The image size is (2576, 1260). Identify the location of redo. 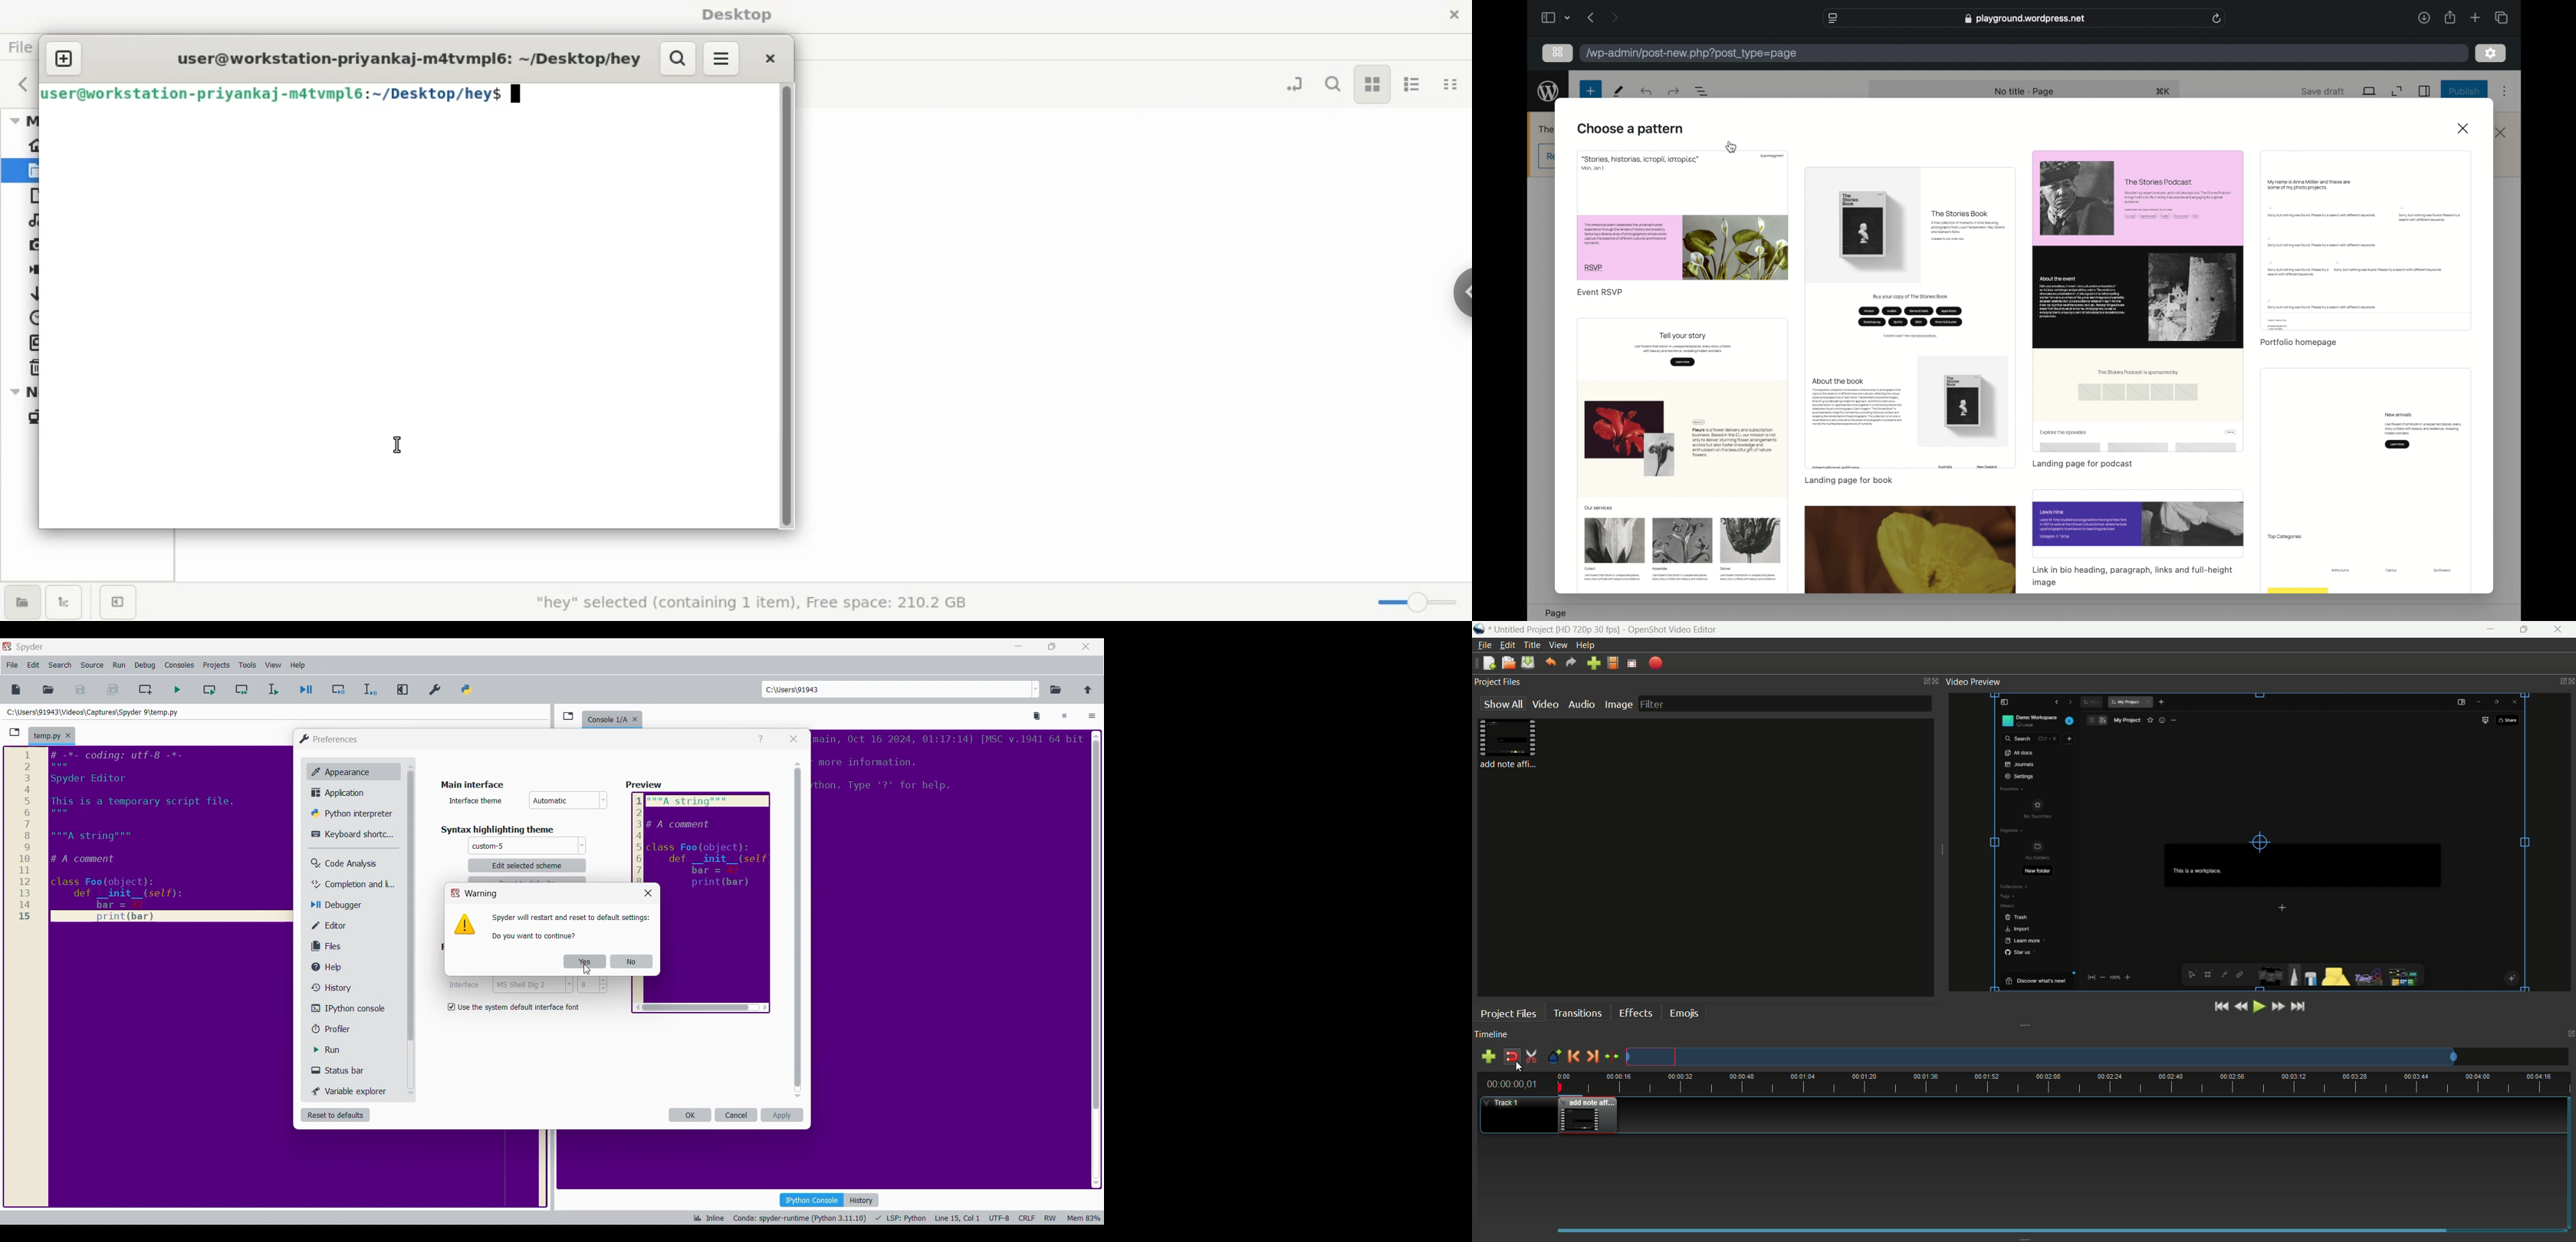
(1570, 663).